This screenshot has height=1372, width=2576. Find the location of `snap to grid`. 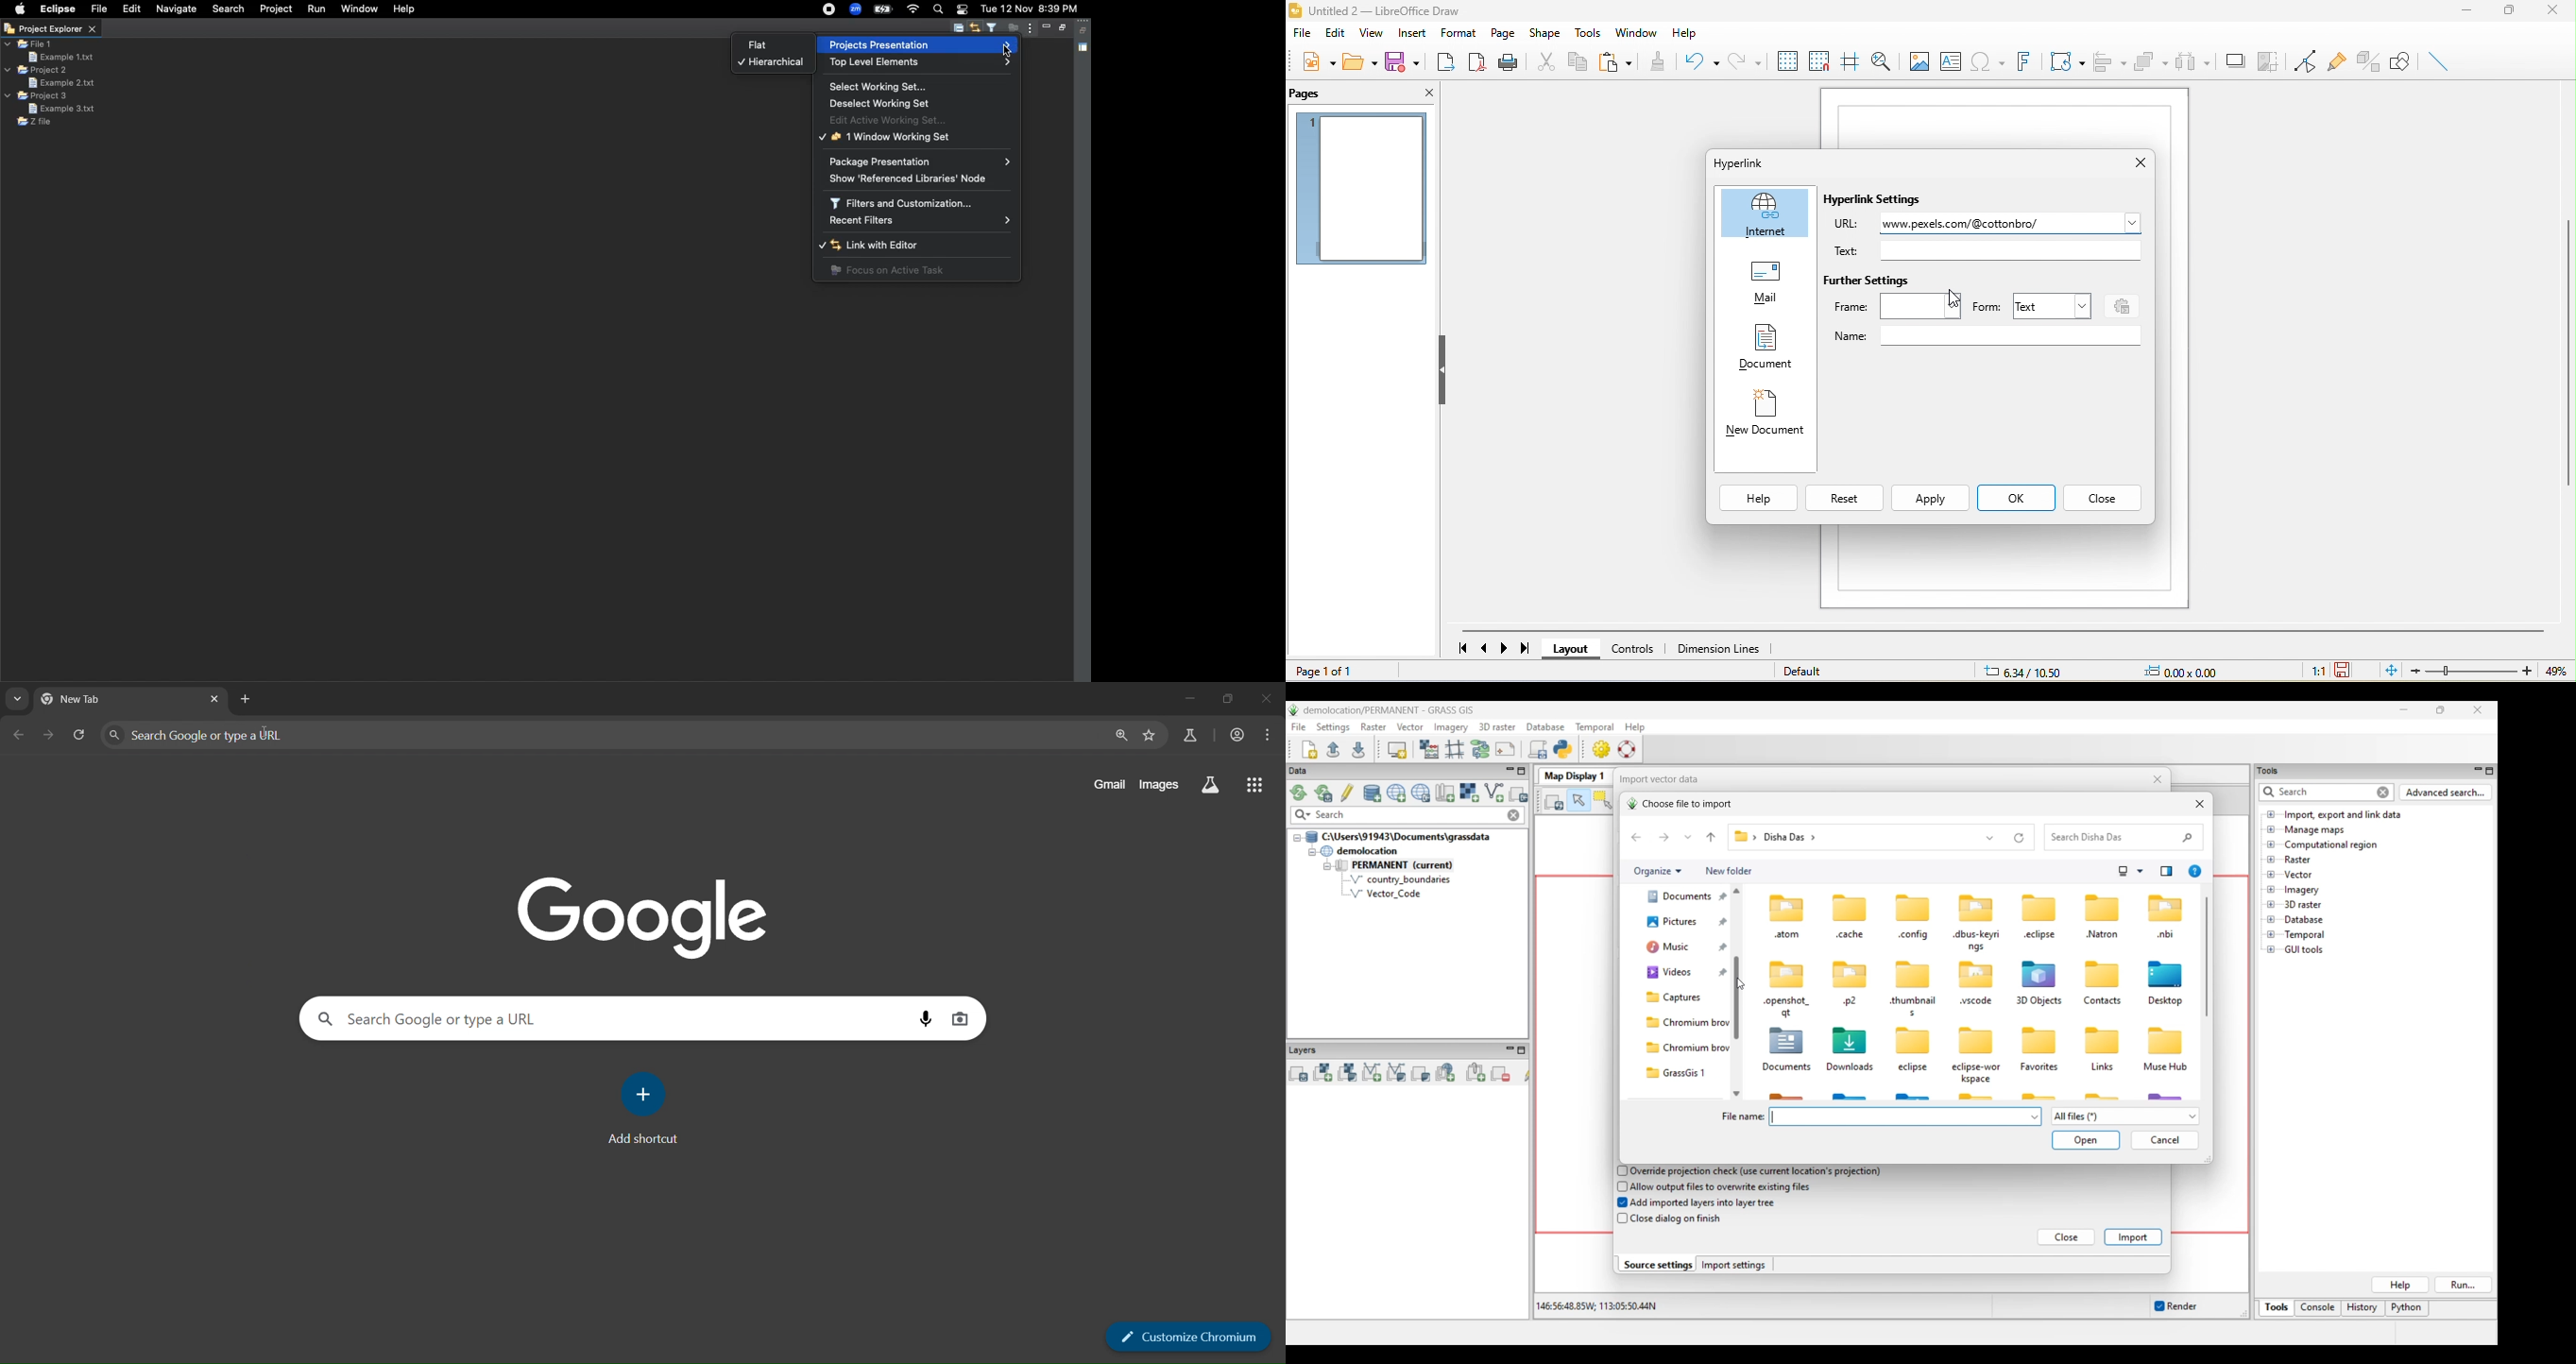

snap to grid is located at coordinates (1819, 60).